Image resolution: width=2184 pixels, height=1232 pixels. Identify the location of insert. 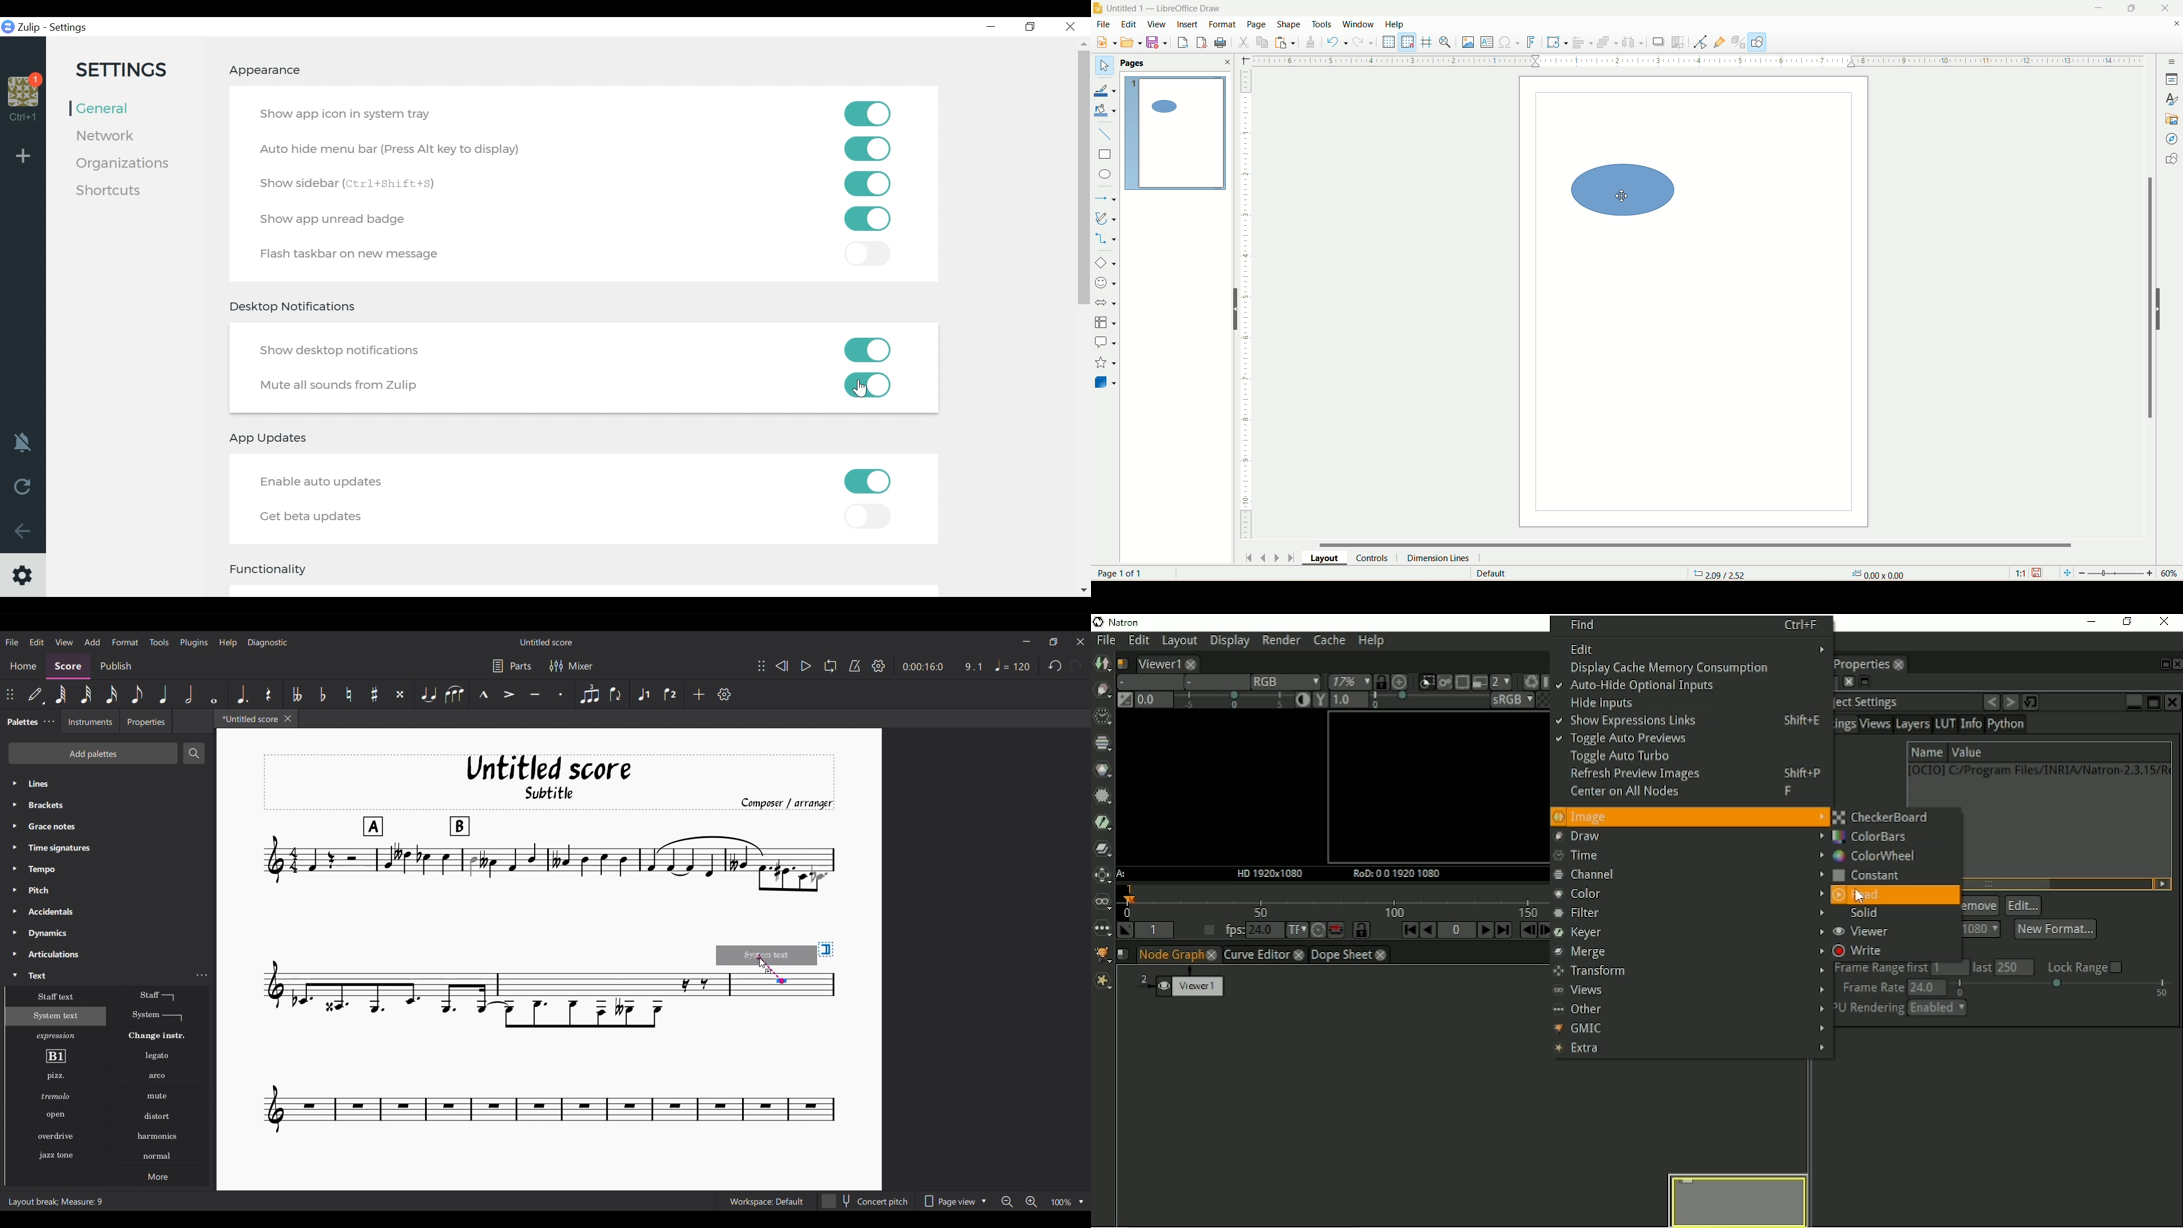
(1185, 24).